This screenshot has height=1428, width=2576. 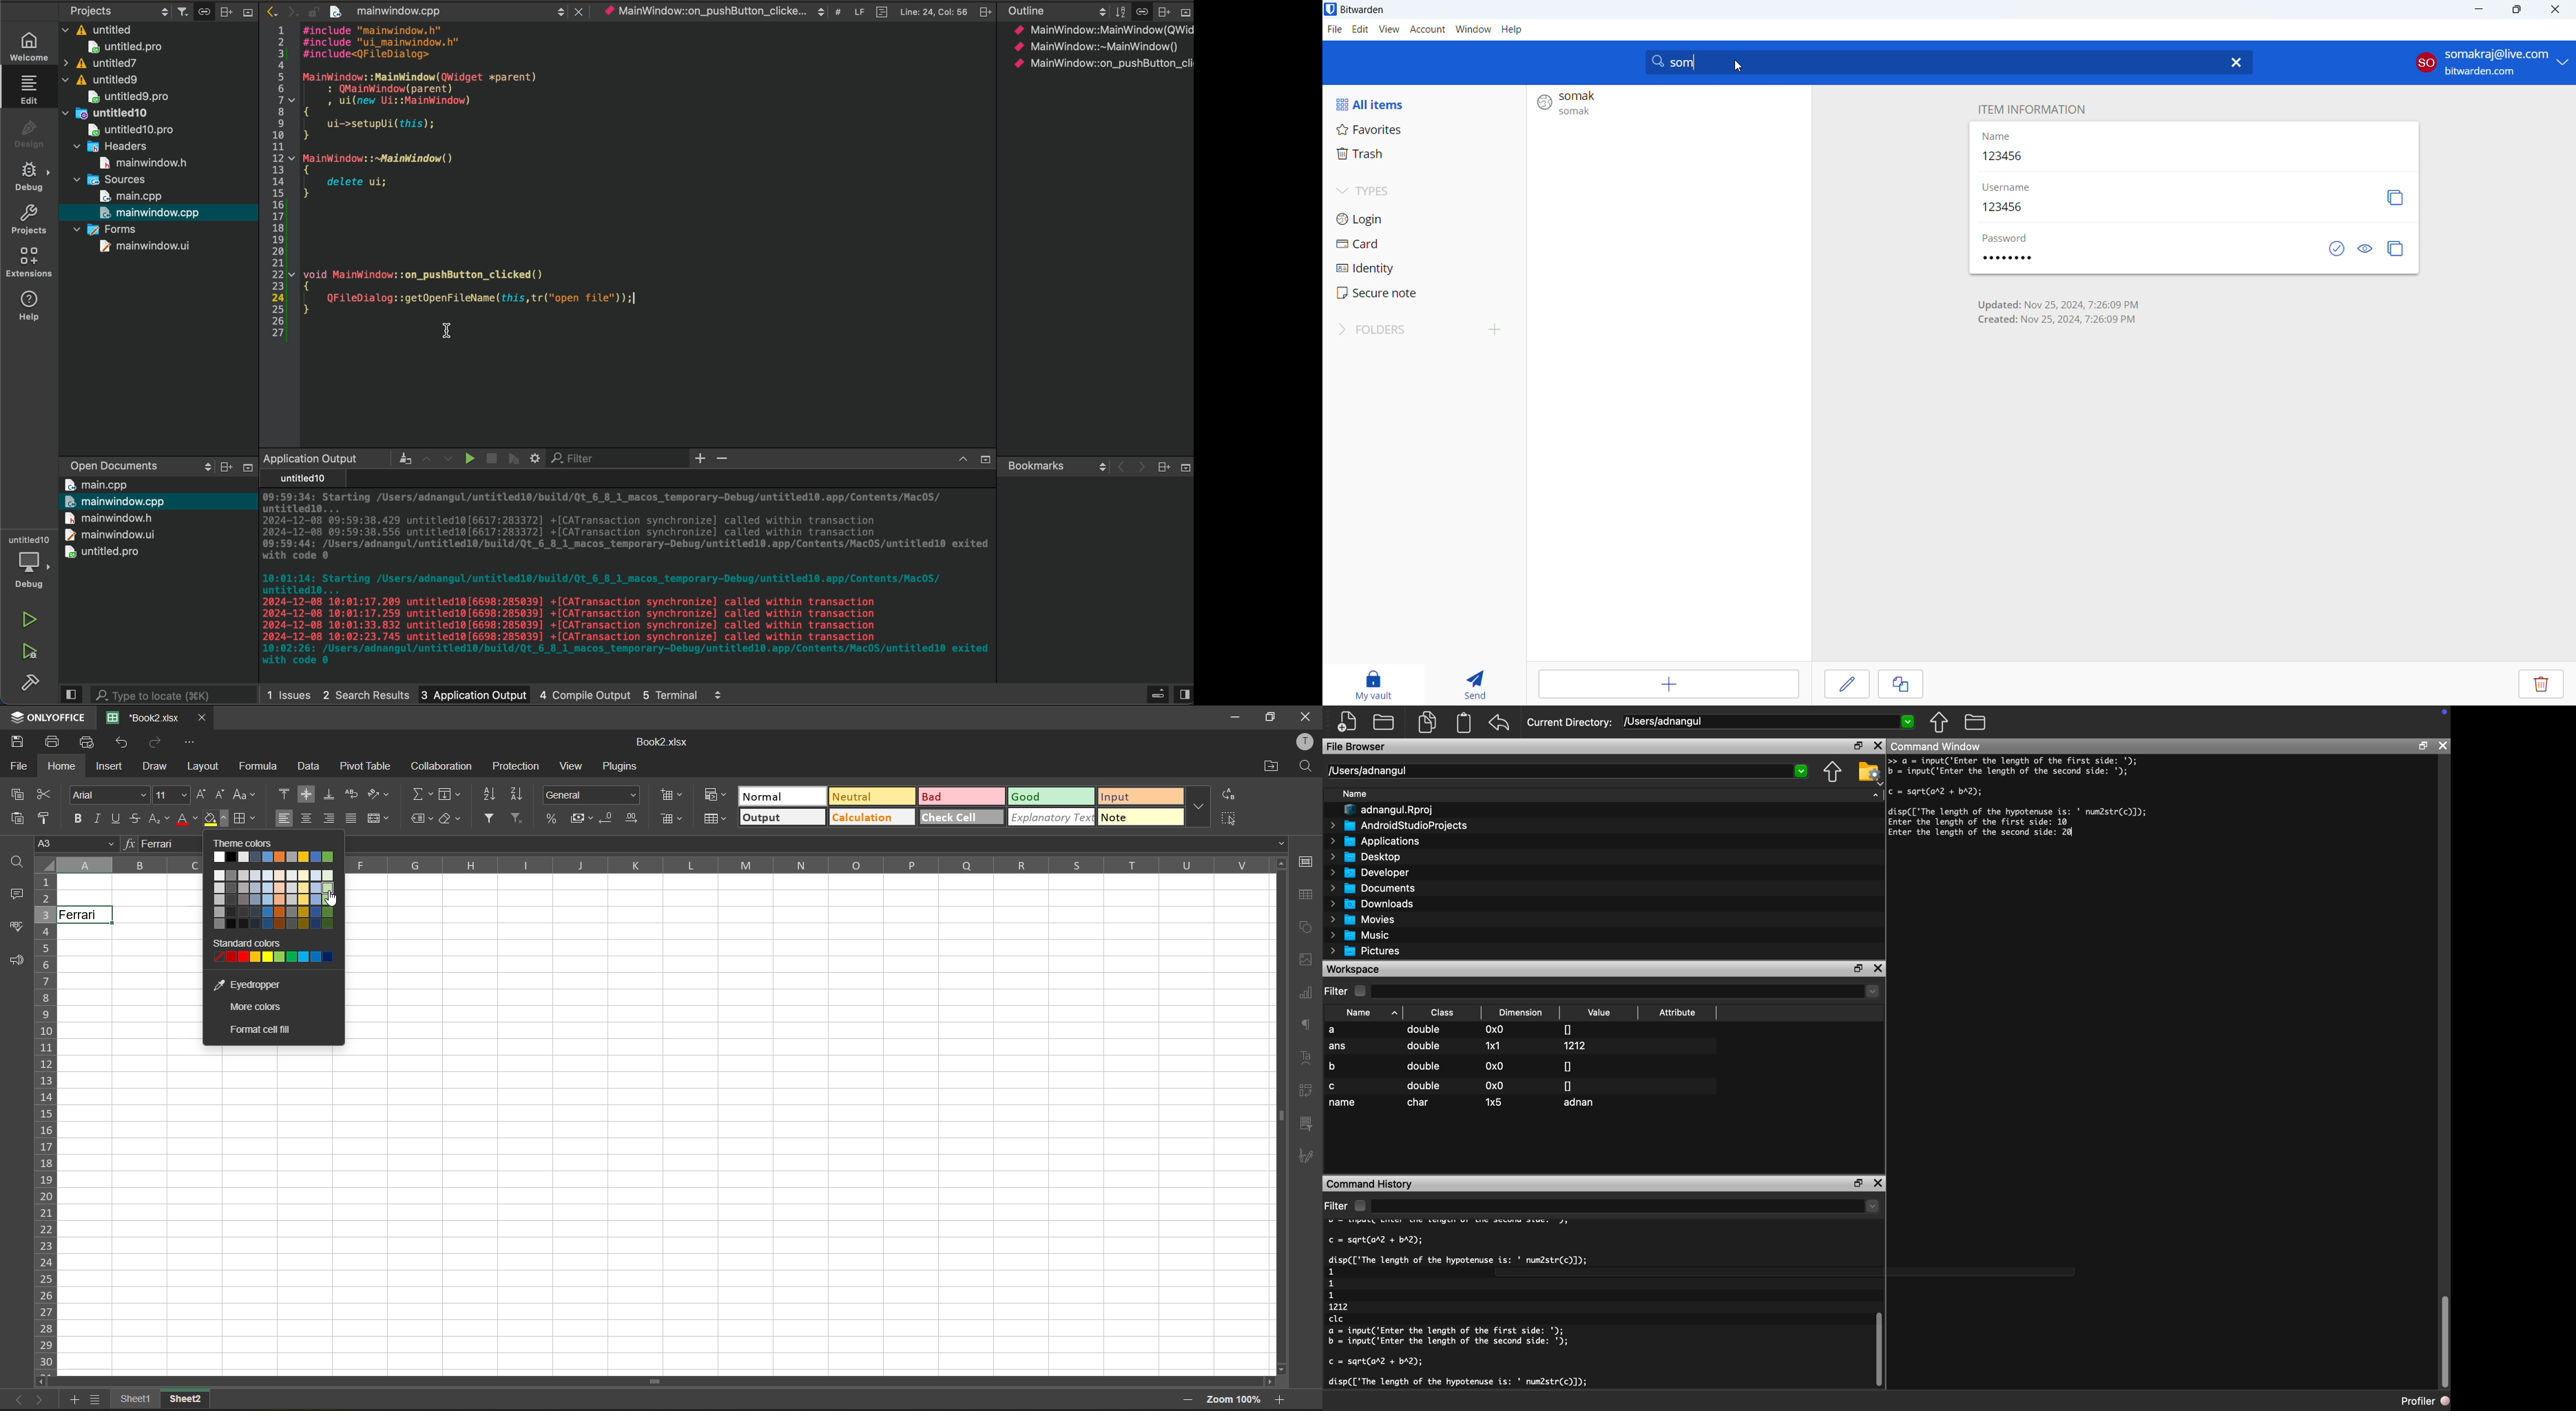 I want to click on open location, so click(x=1271, y=767).